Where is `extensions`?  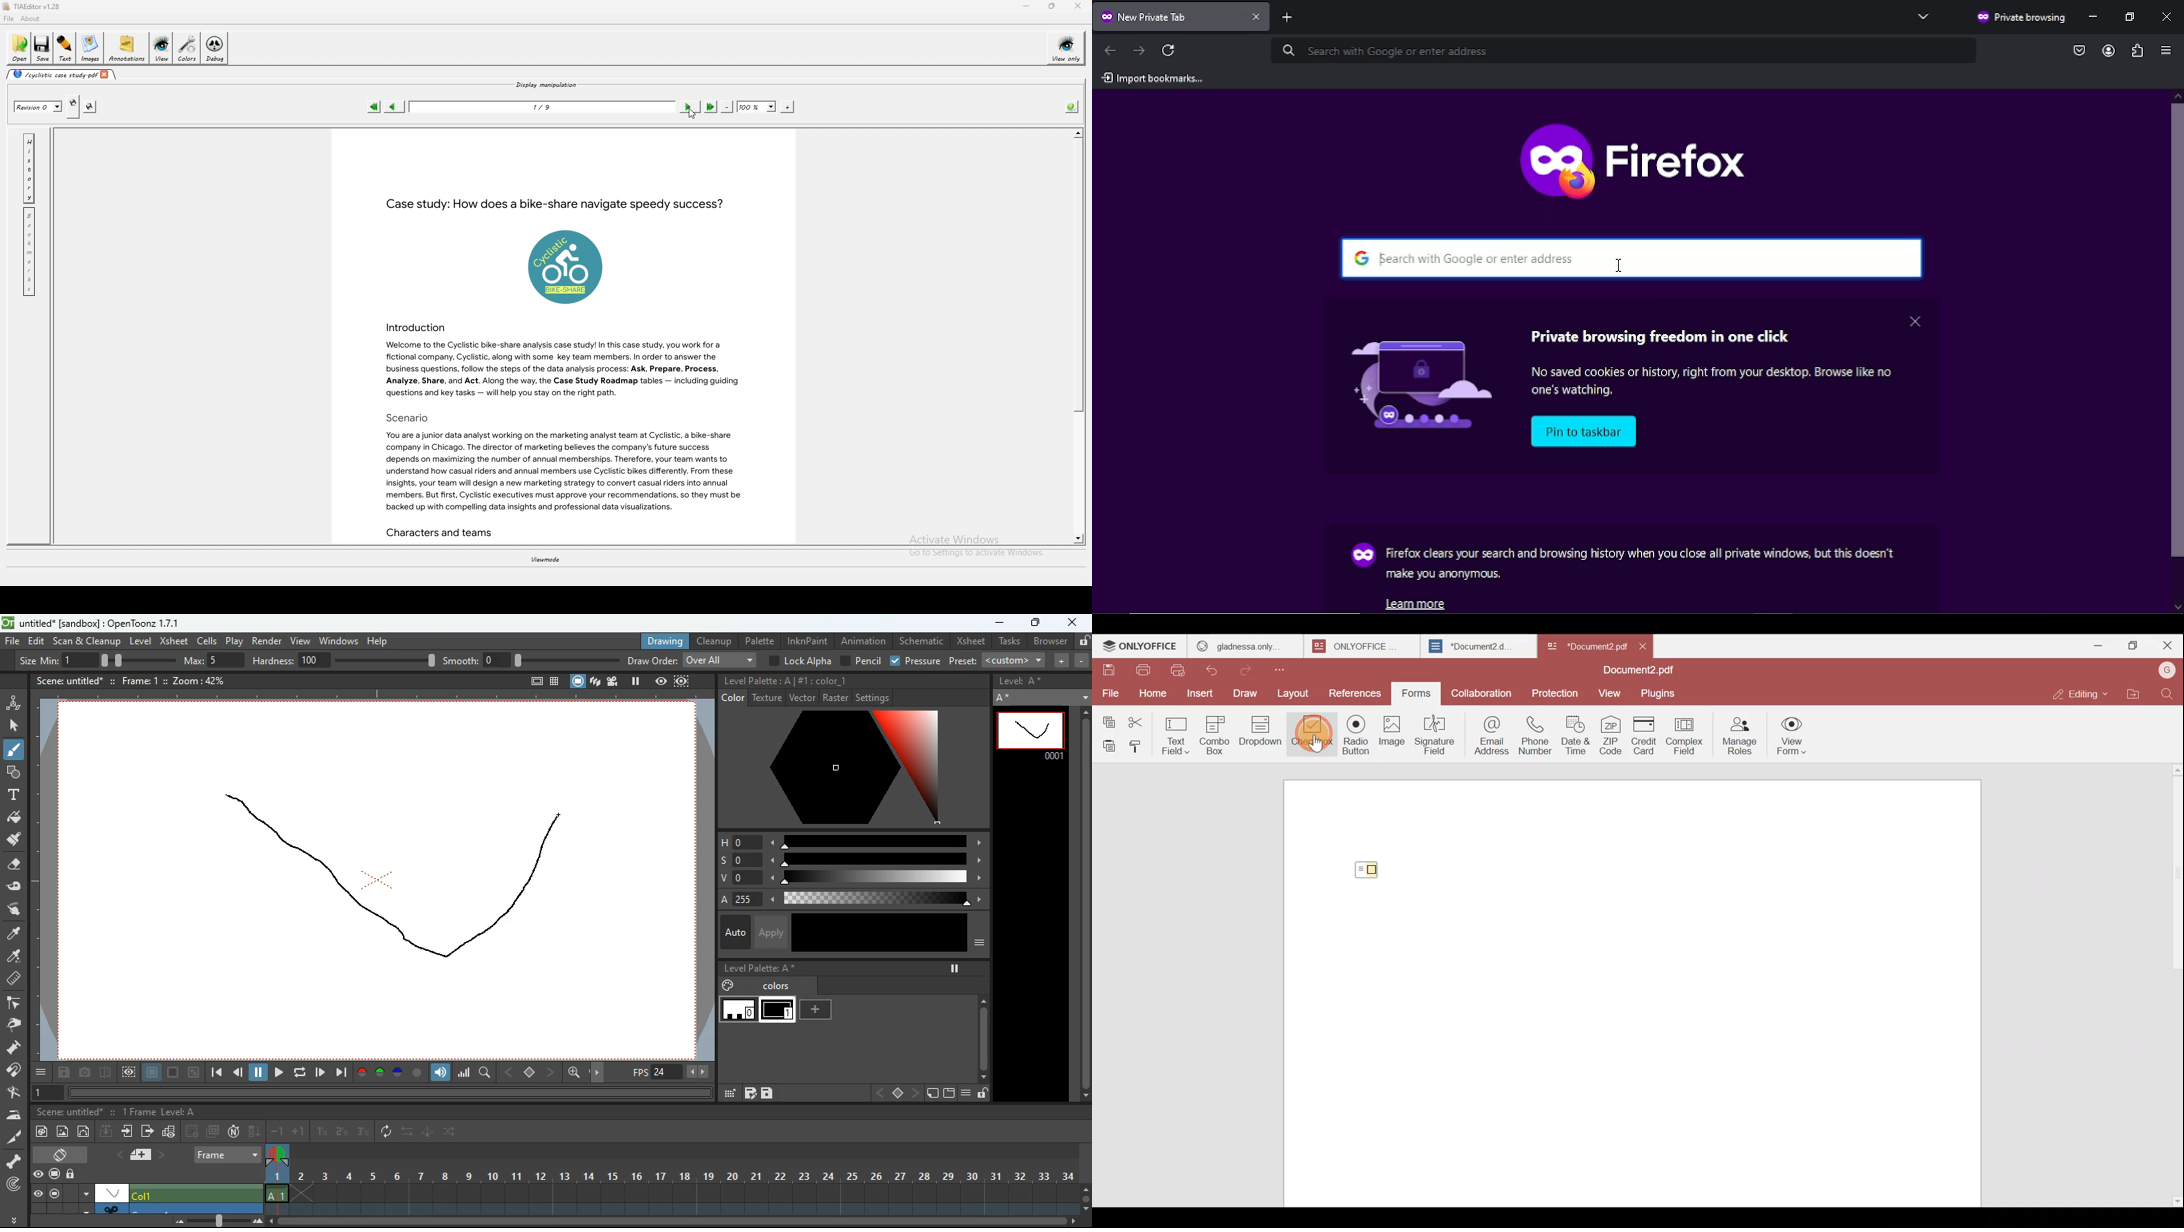
extensions is located at coordinates (2136, 50).